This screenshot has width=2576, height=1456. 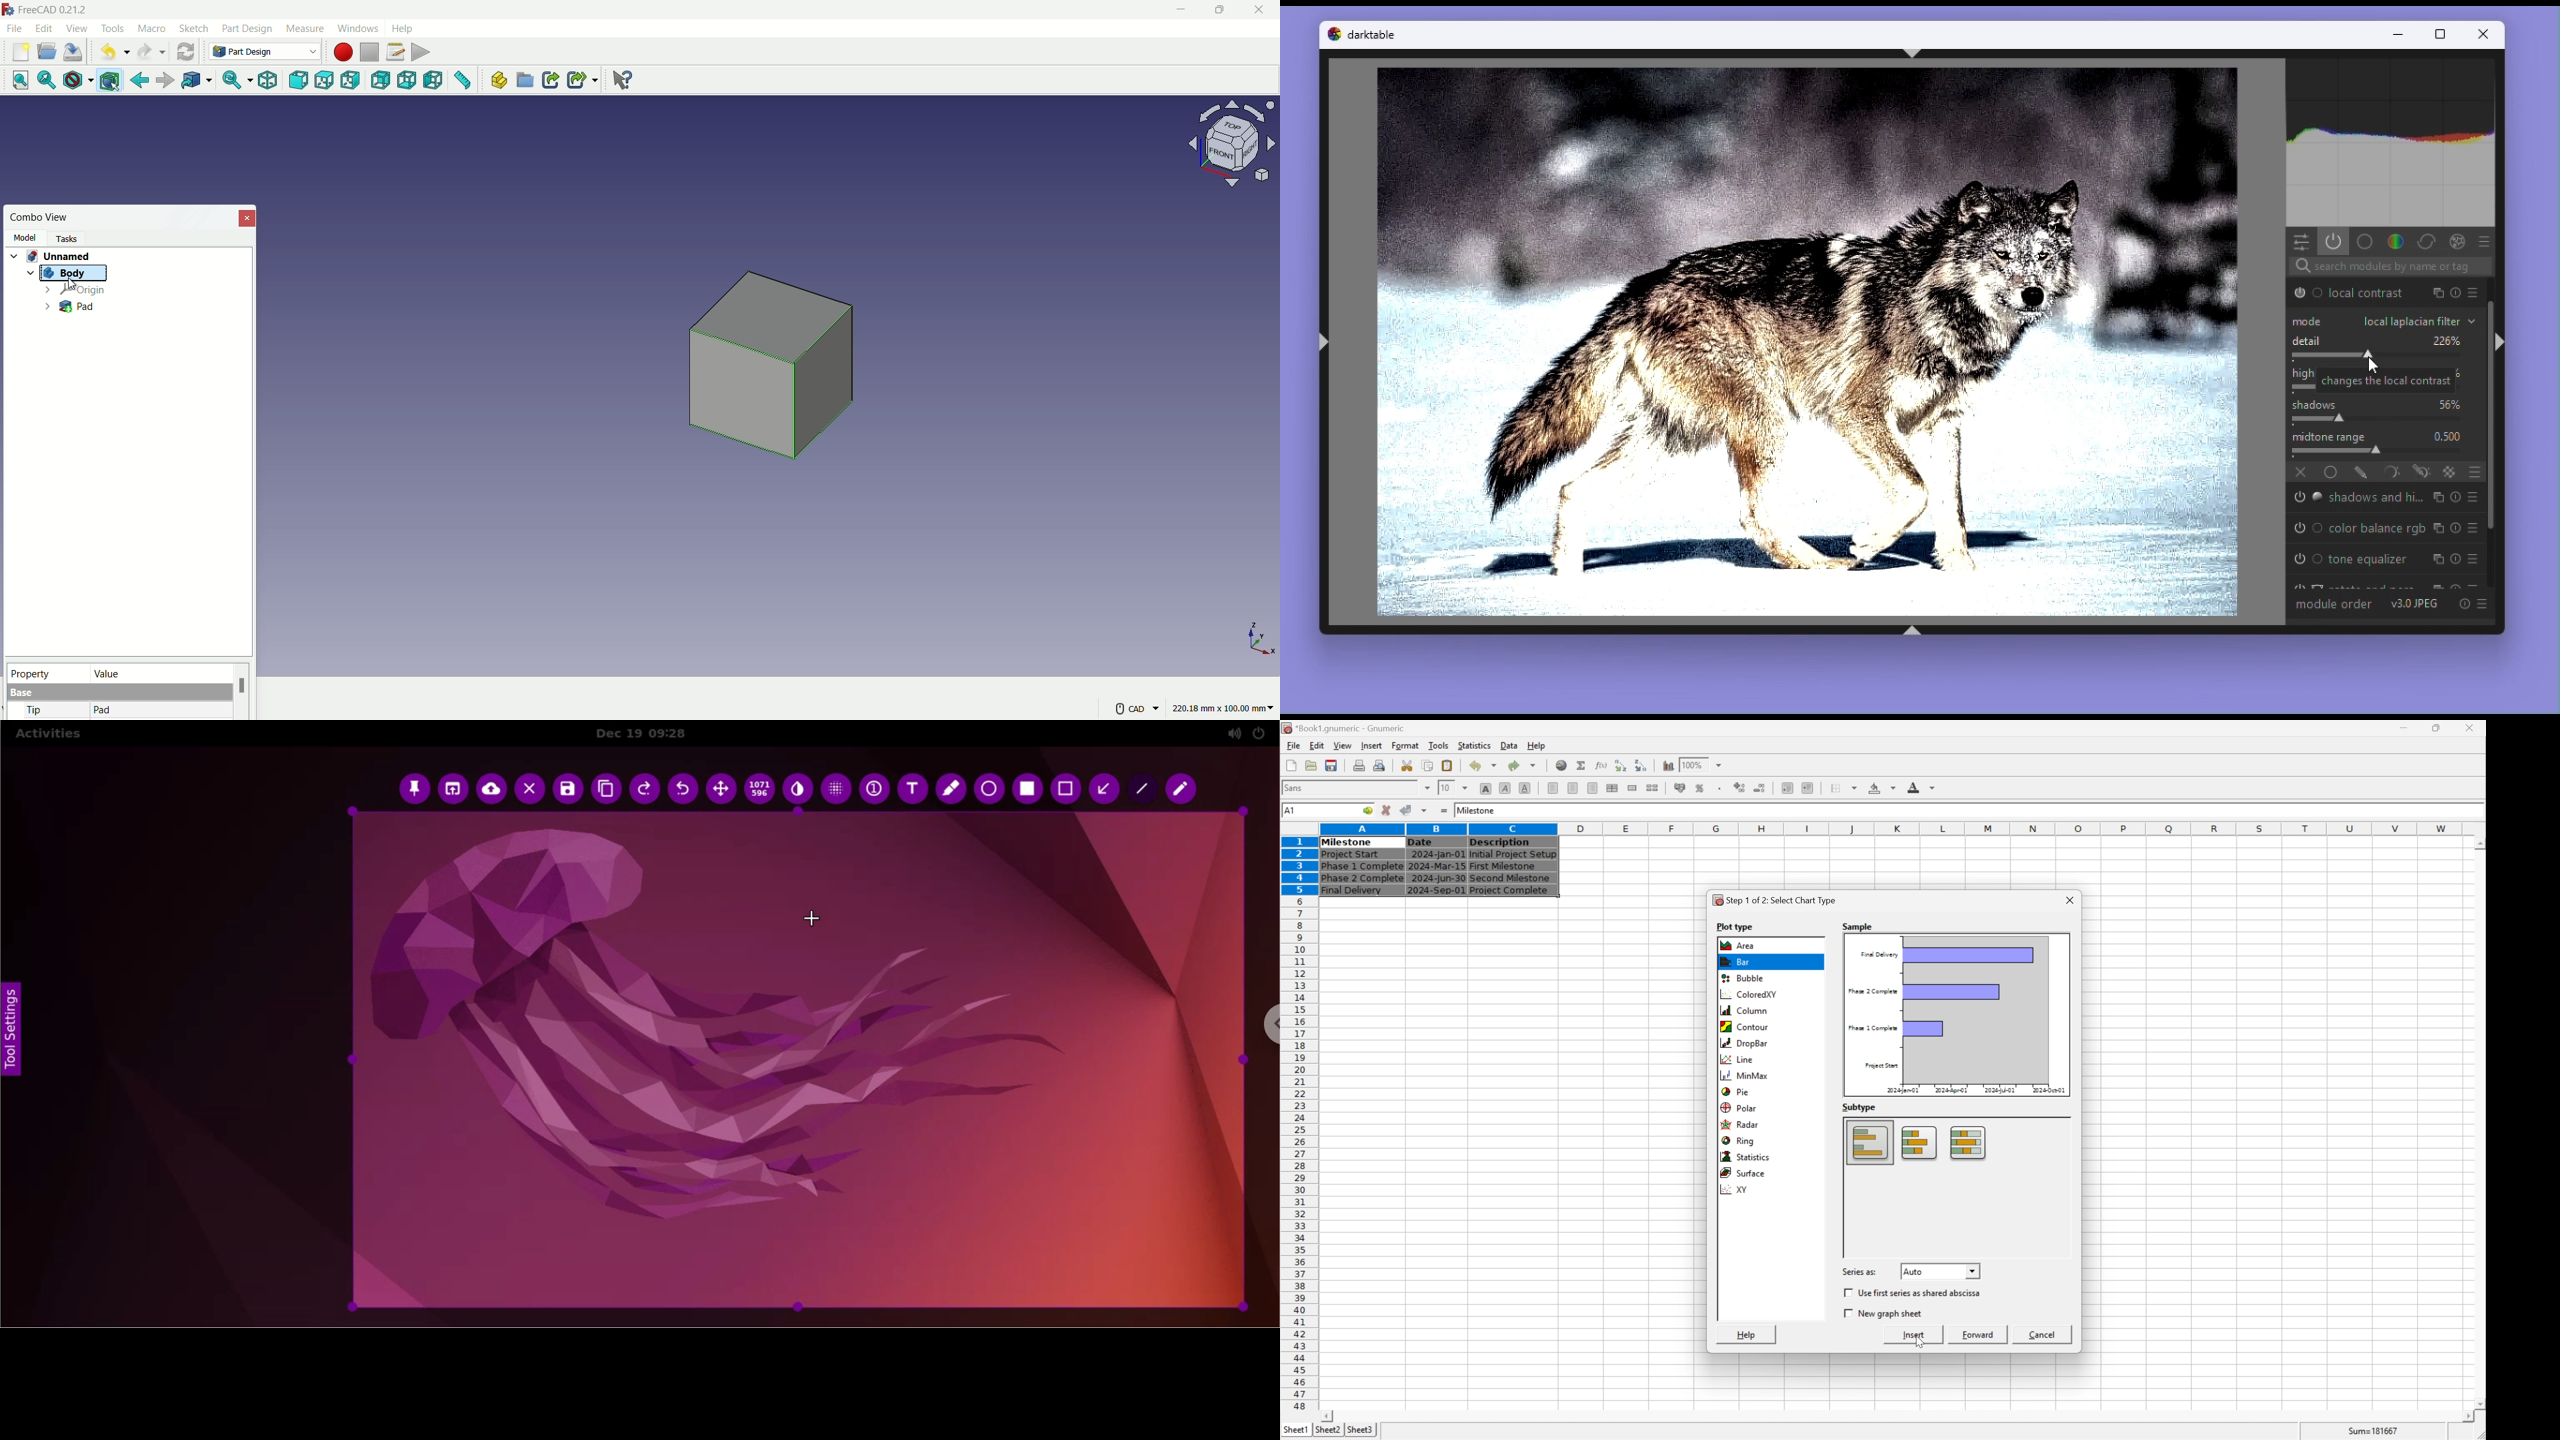 I want to click on Step 1 of 2: Select chart type, so click(x=1777, y=900).